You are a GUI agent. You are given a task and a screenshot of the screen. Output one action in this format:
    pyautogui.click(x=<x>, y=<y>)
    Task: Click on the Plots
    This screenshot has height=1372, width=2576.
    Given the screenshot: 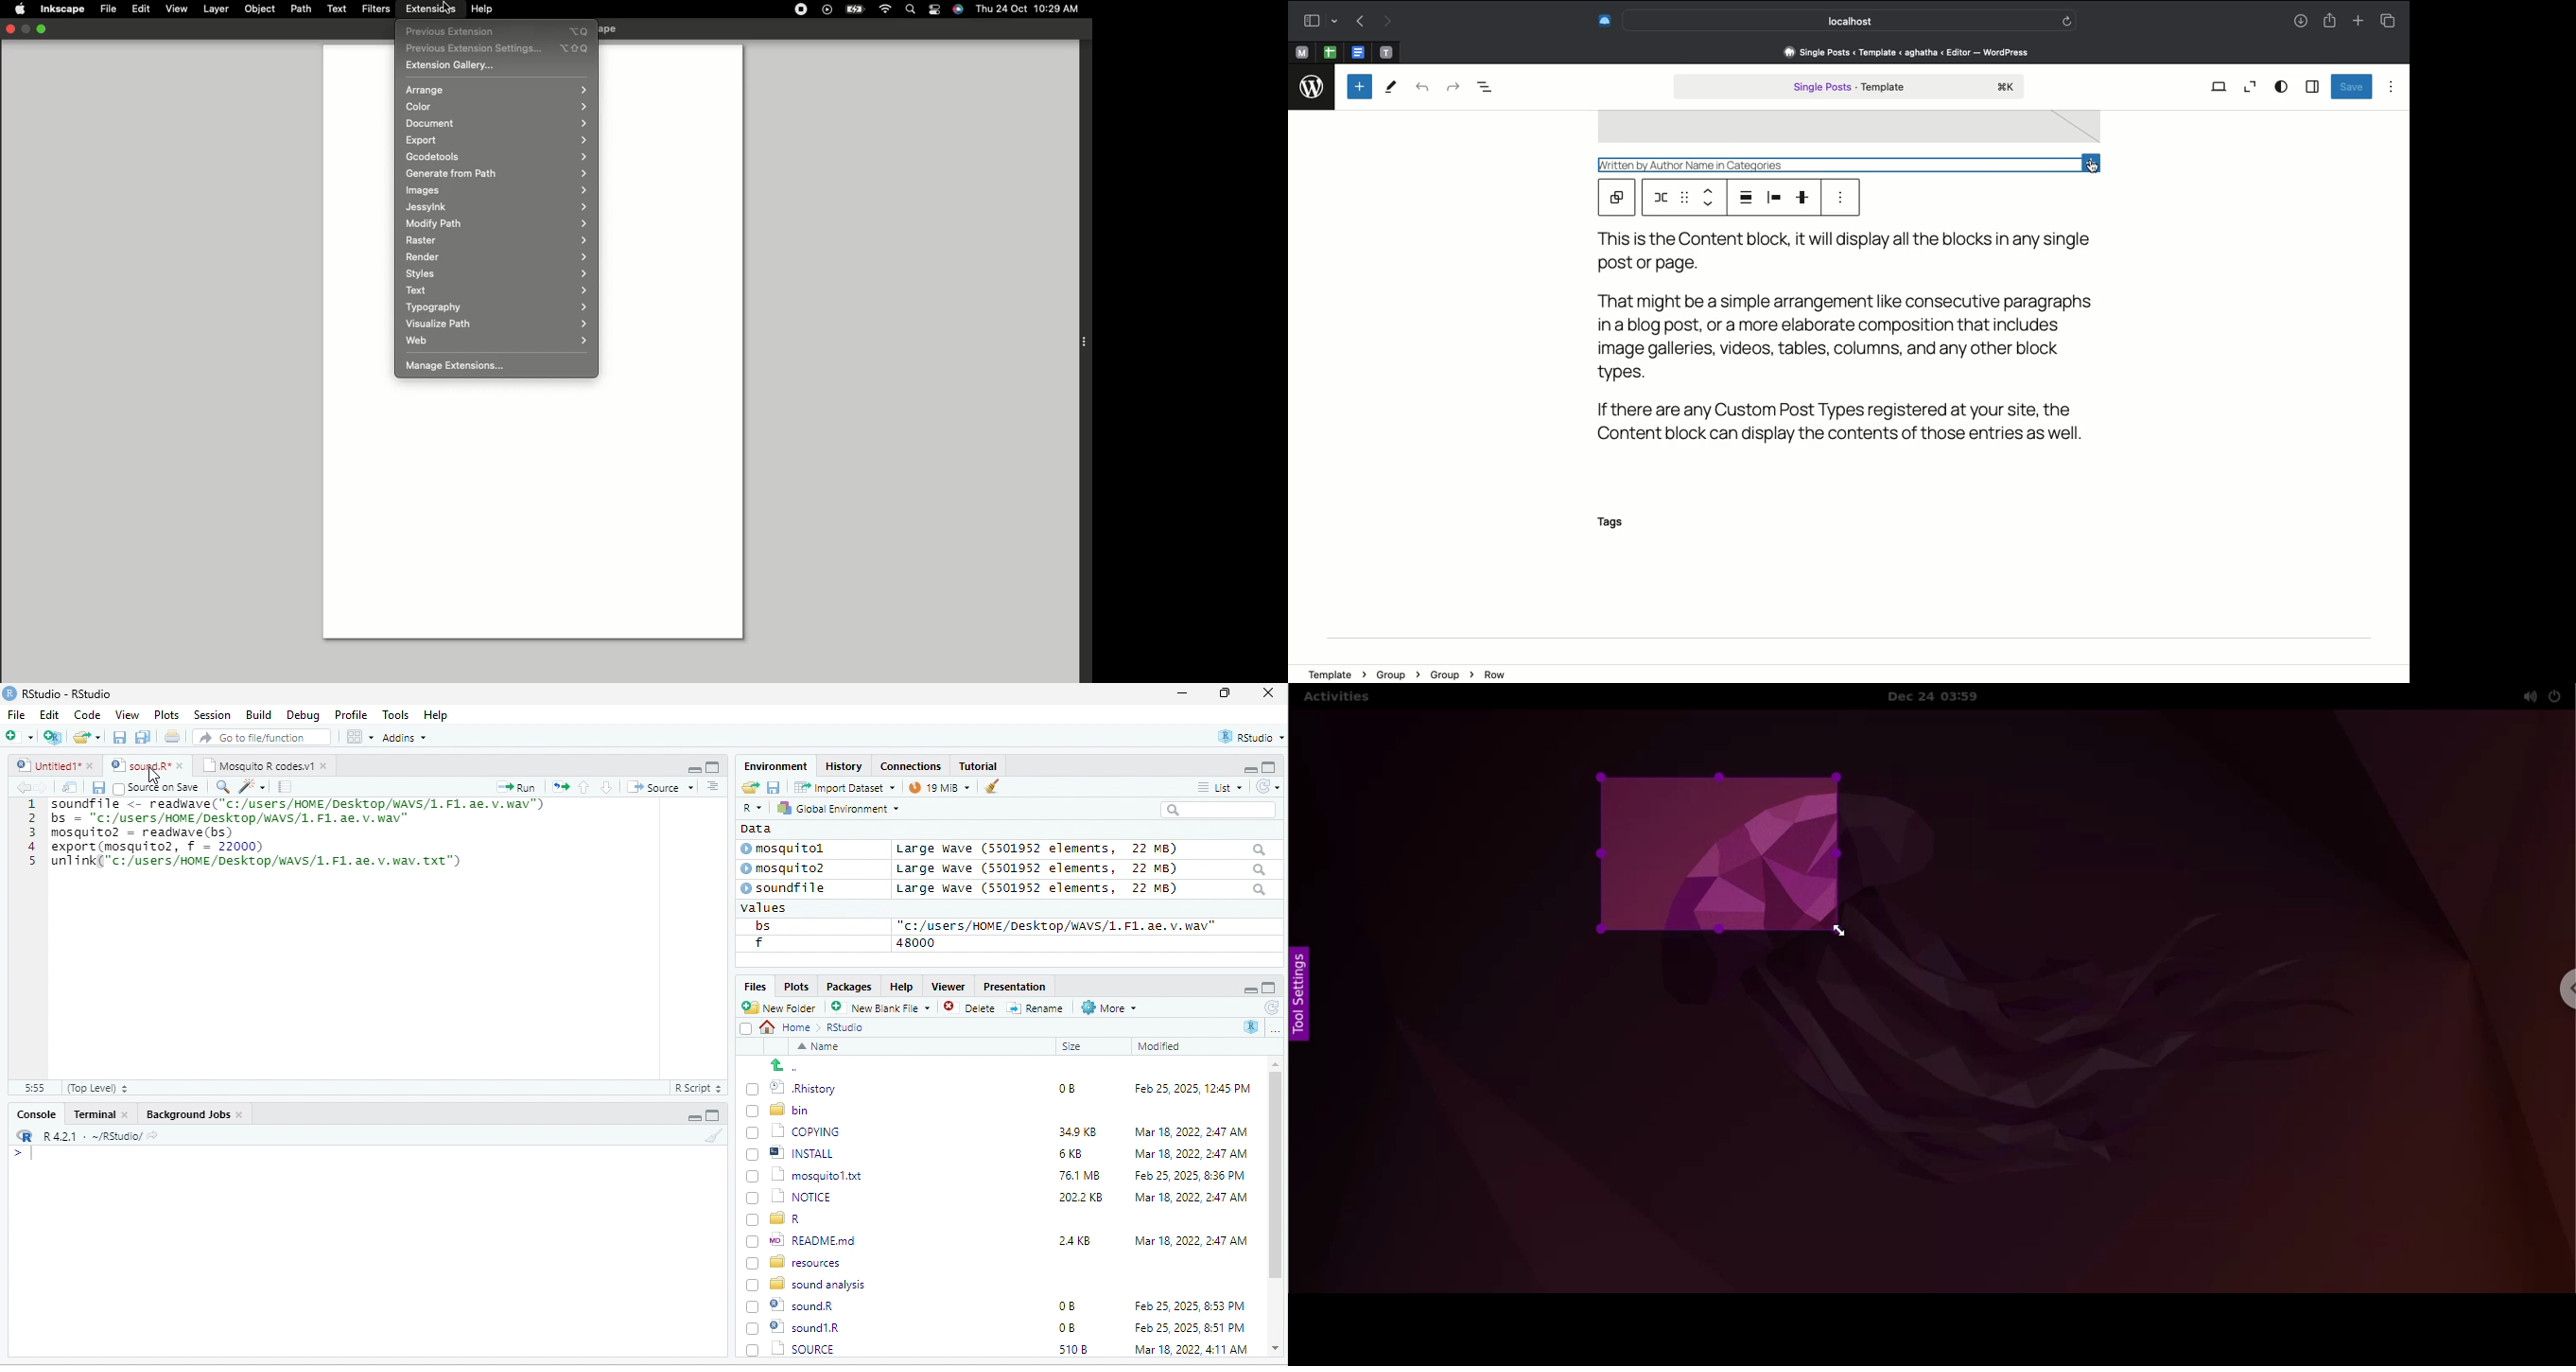 What is the action you would take?
    pyautogui.click(x=796, y=986)
    